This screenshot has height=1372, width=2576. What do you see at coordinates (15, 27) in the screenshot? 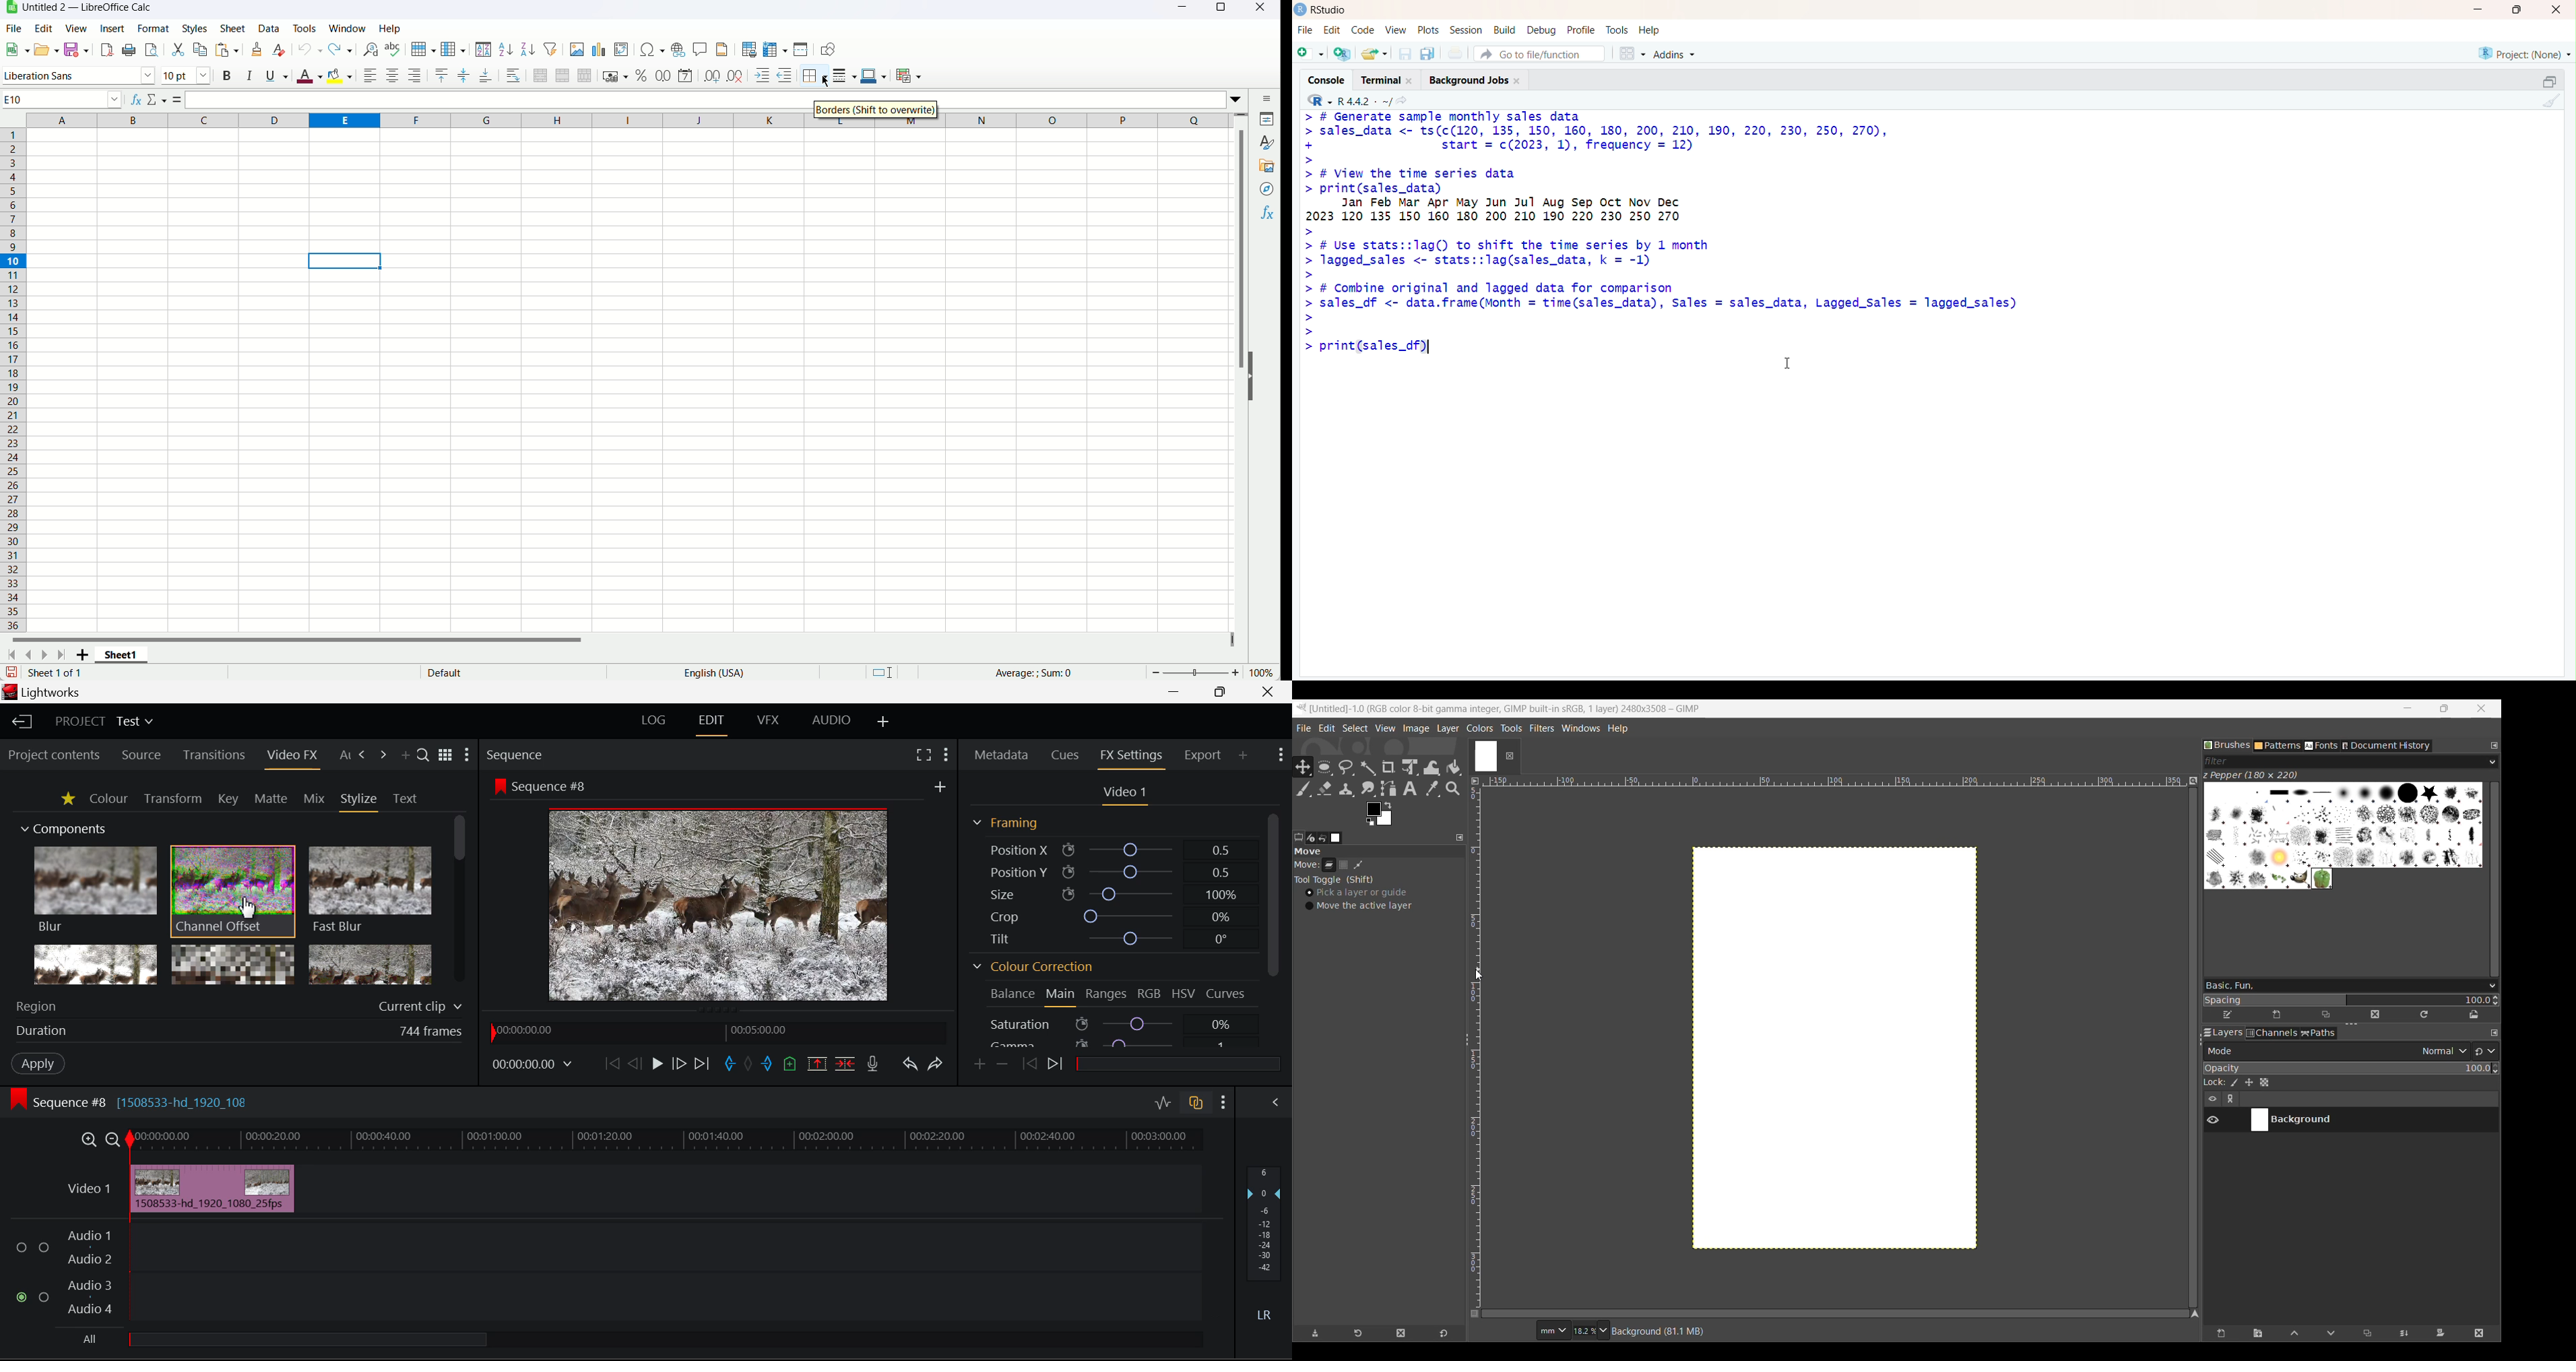
I see `File` at bounding box center [15, 27].